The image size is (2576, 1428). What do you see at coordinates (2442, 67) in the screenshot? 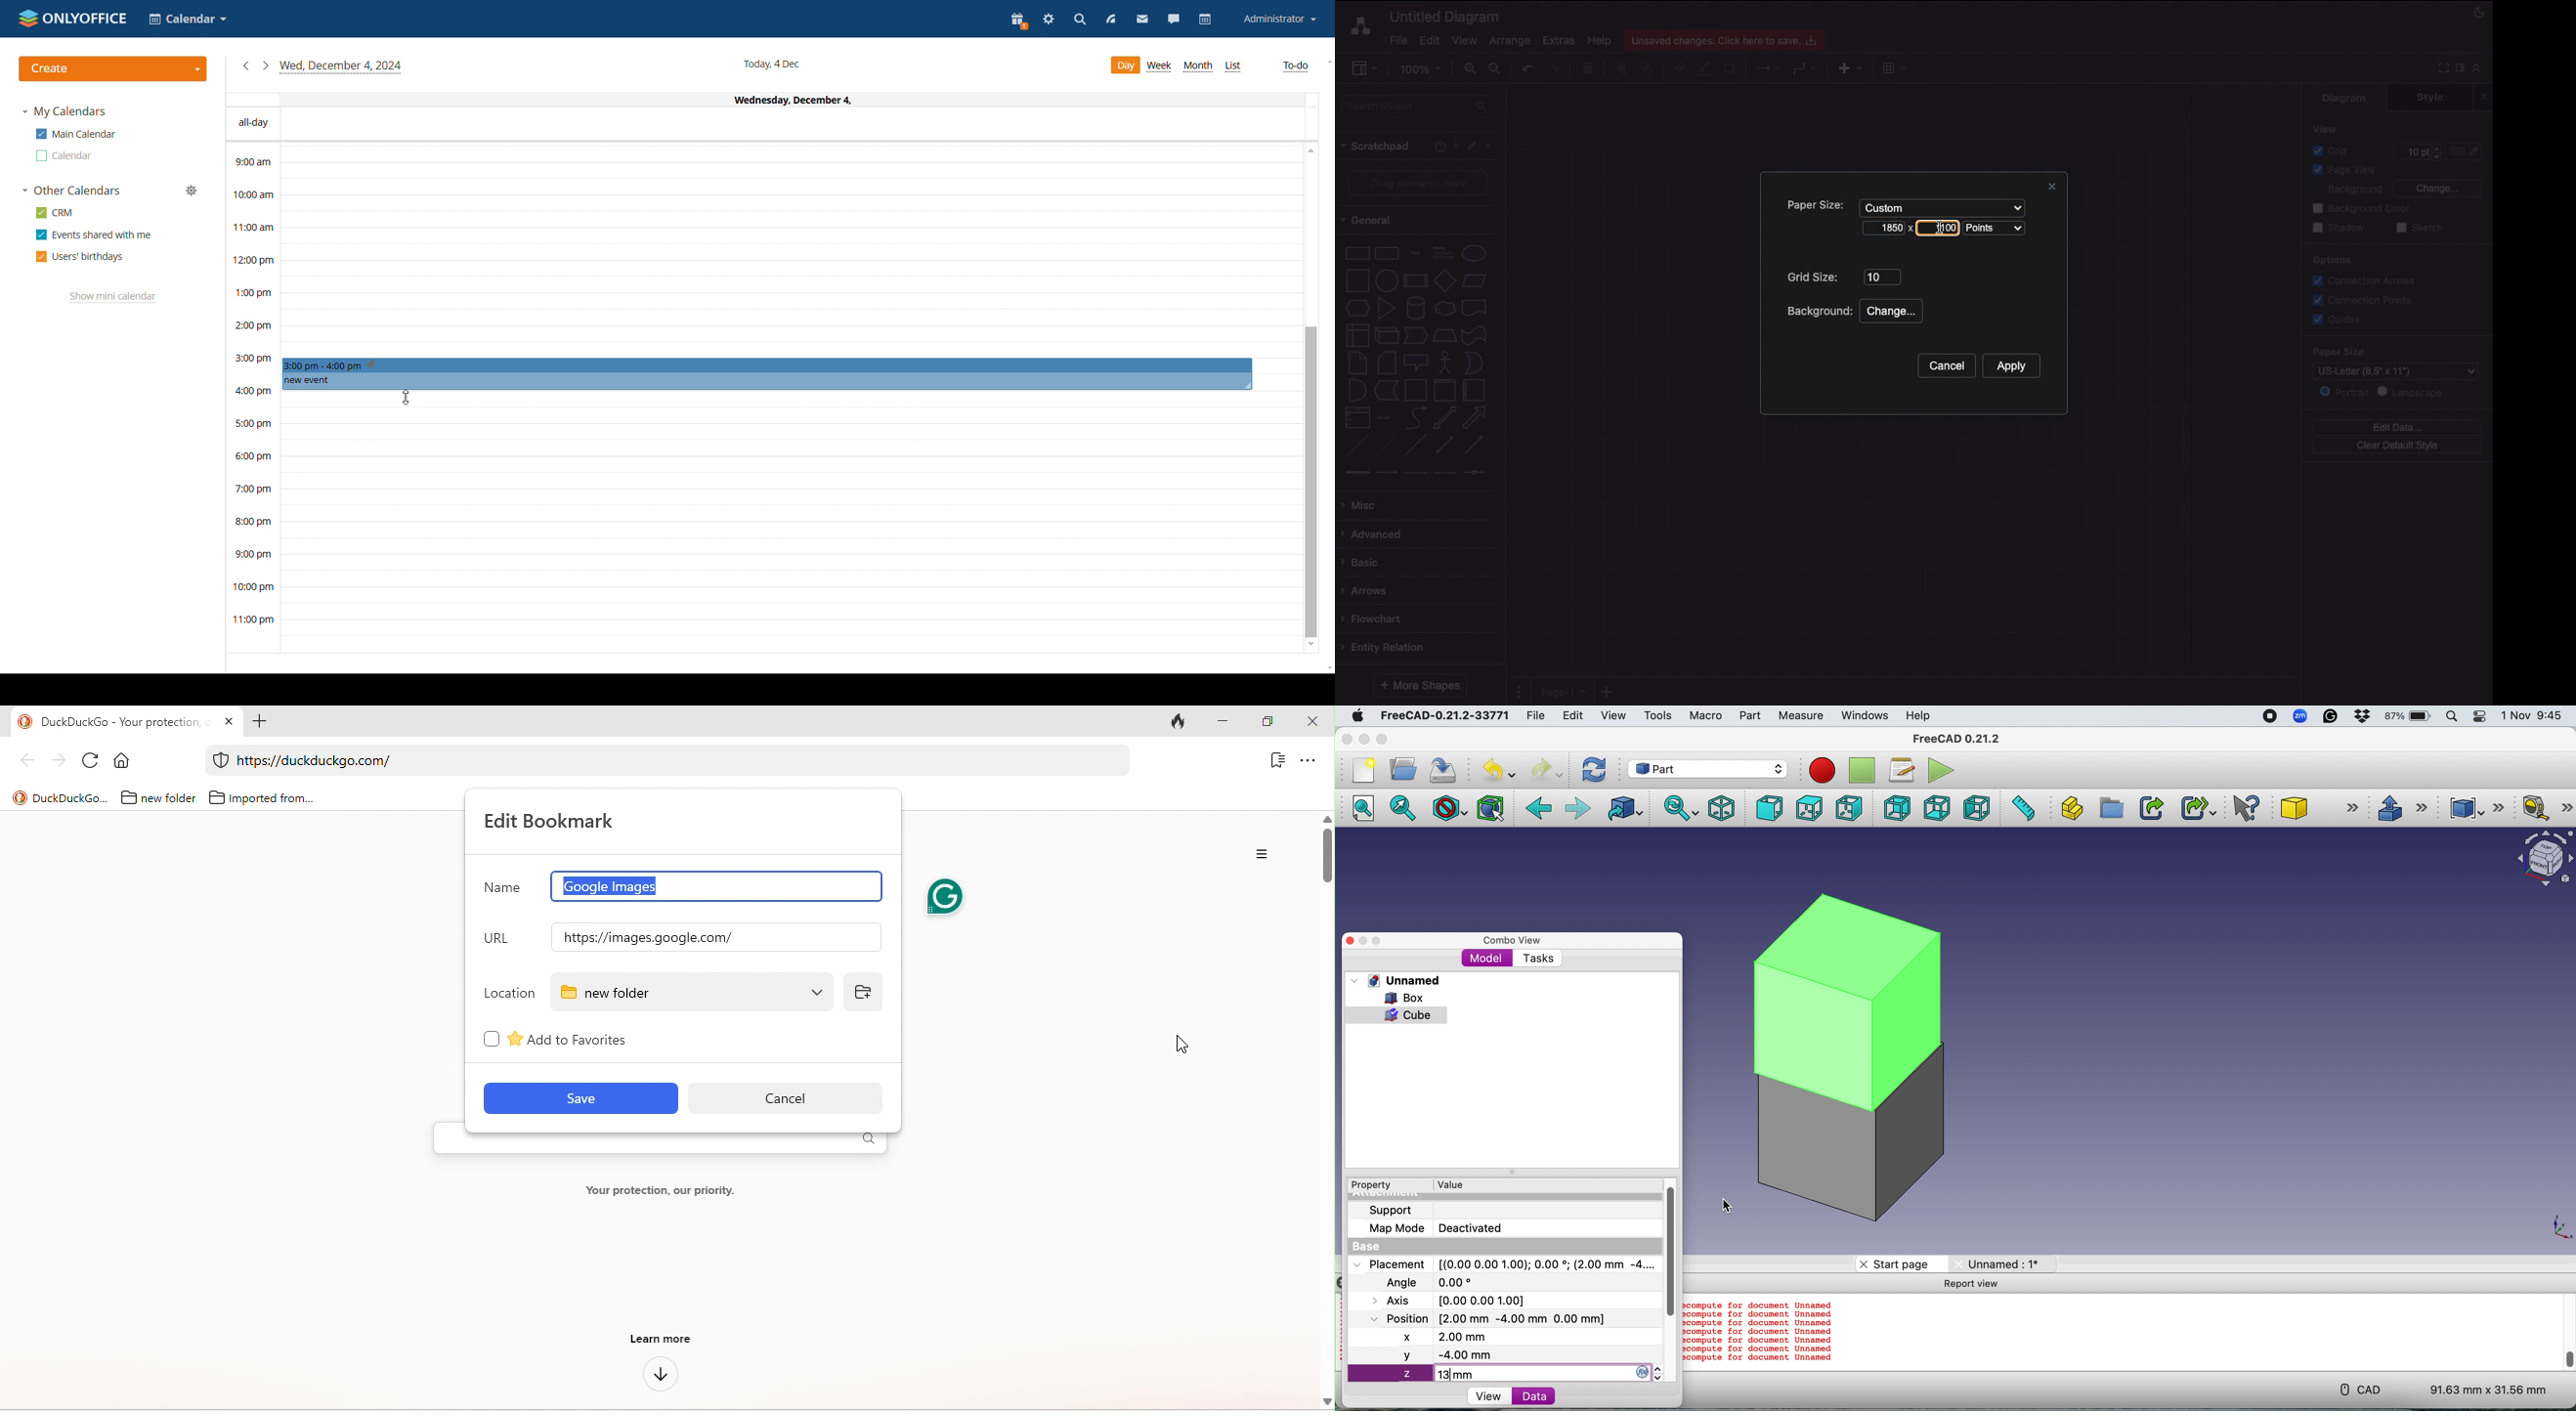
I see `Full screen` at bounding box center [2442, 67].